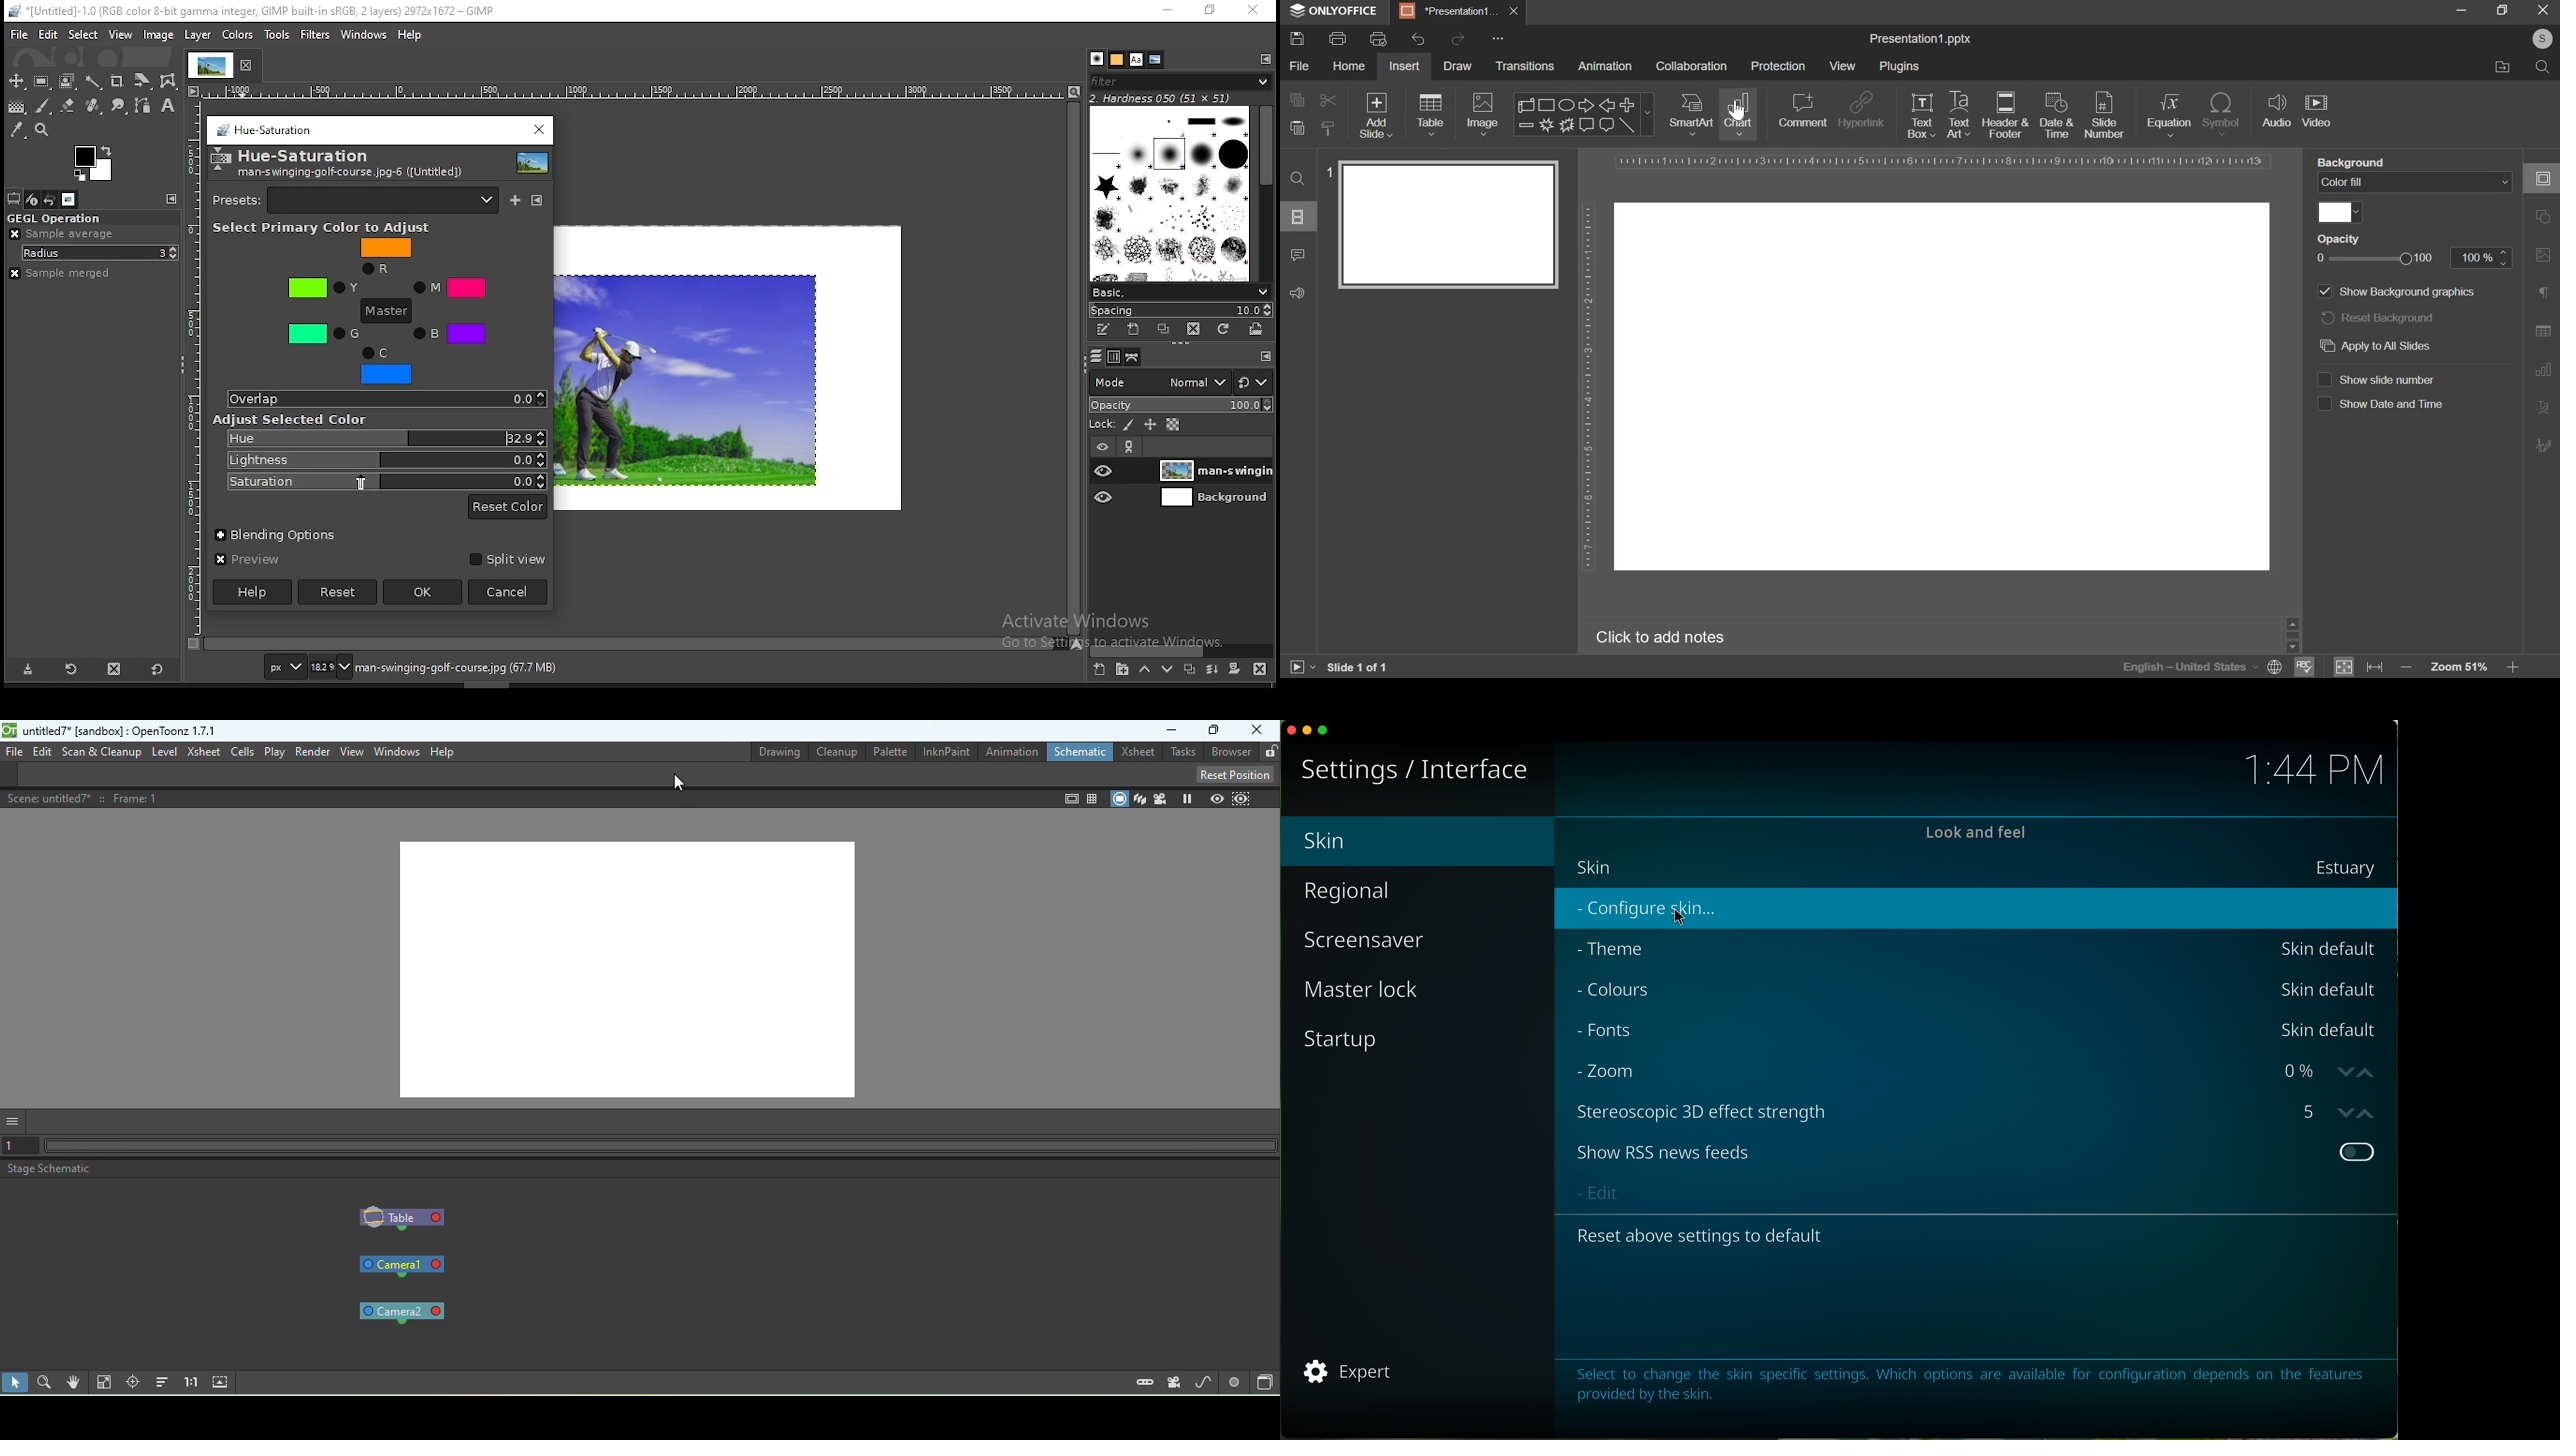 Image resolution: width=2576 pixels, height=1456 pixels. What do you see at coordinates (16, 105) in the screenshot?
I see `gradient tool` at bounding box center [16, 105].